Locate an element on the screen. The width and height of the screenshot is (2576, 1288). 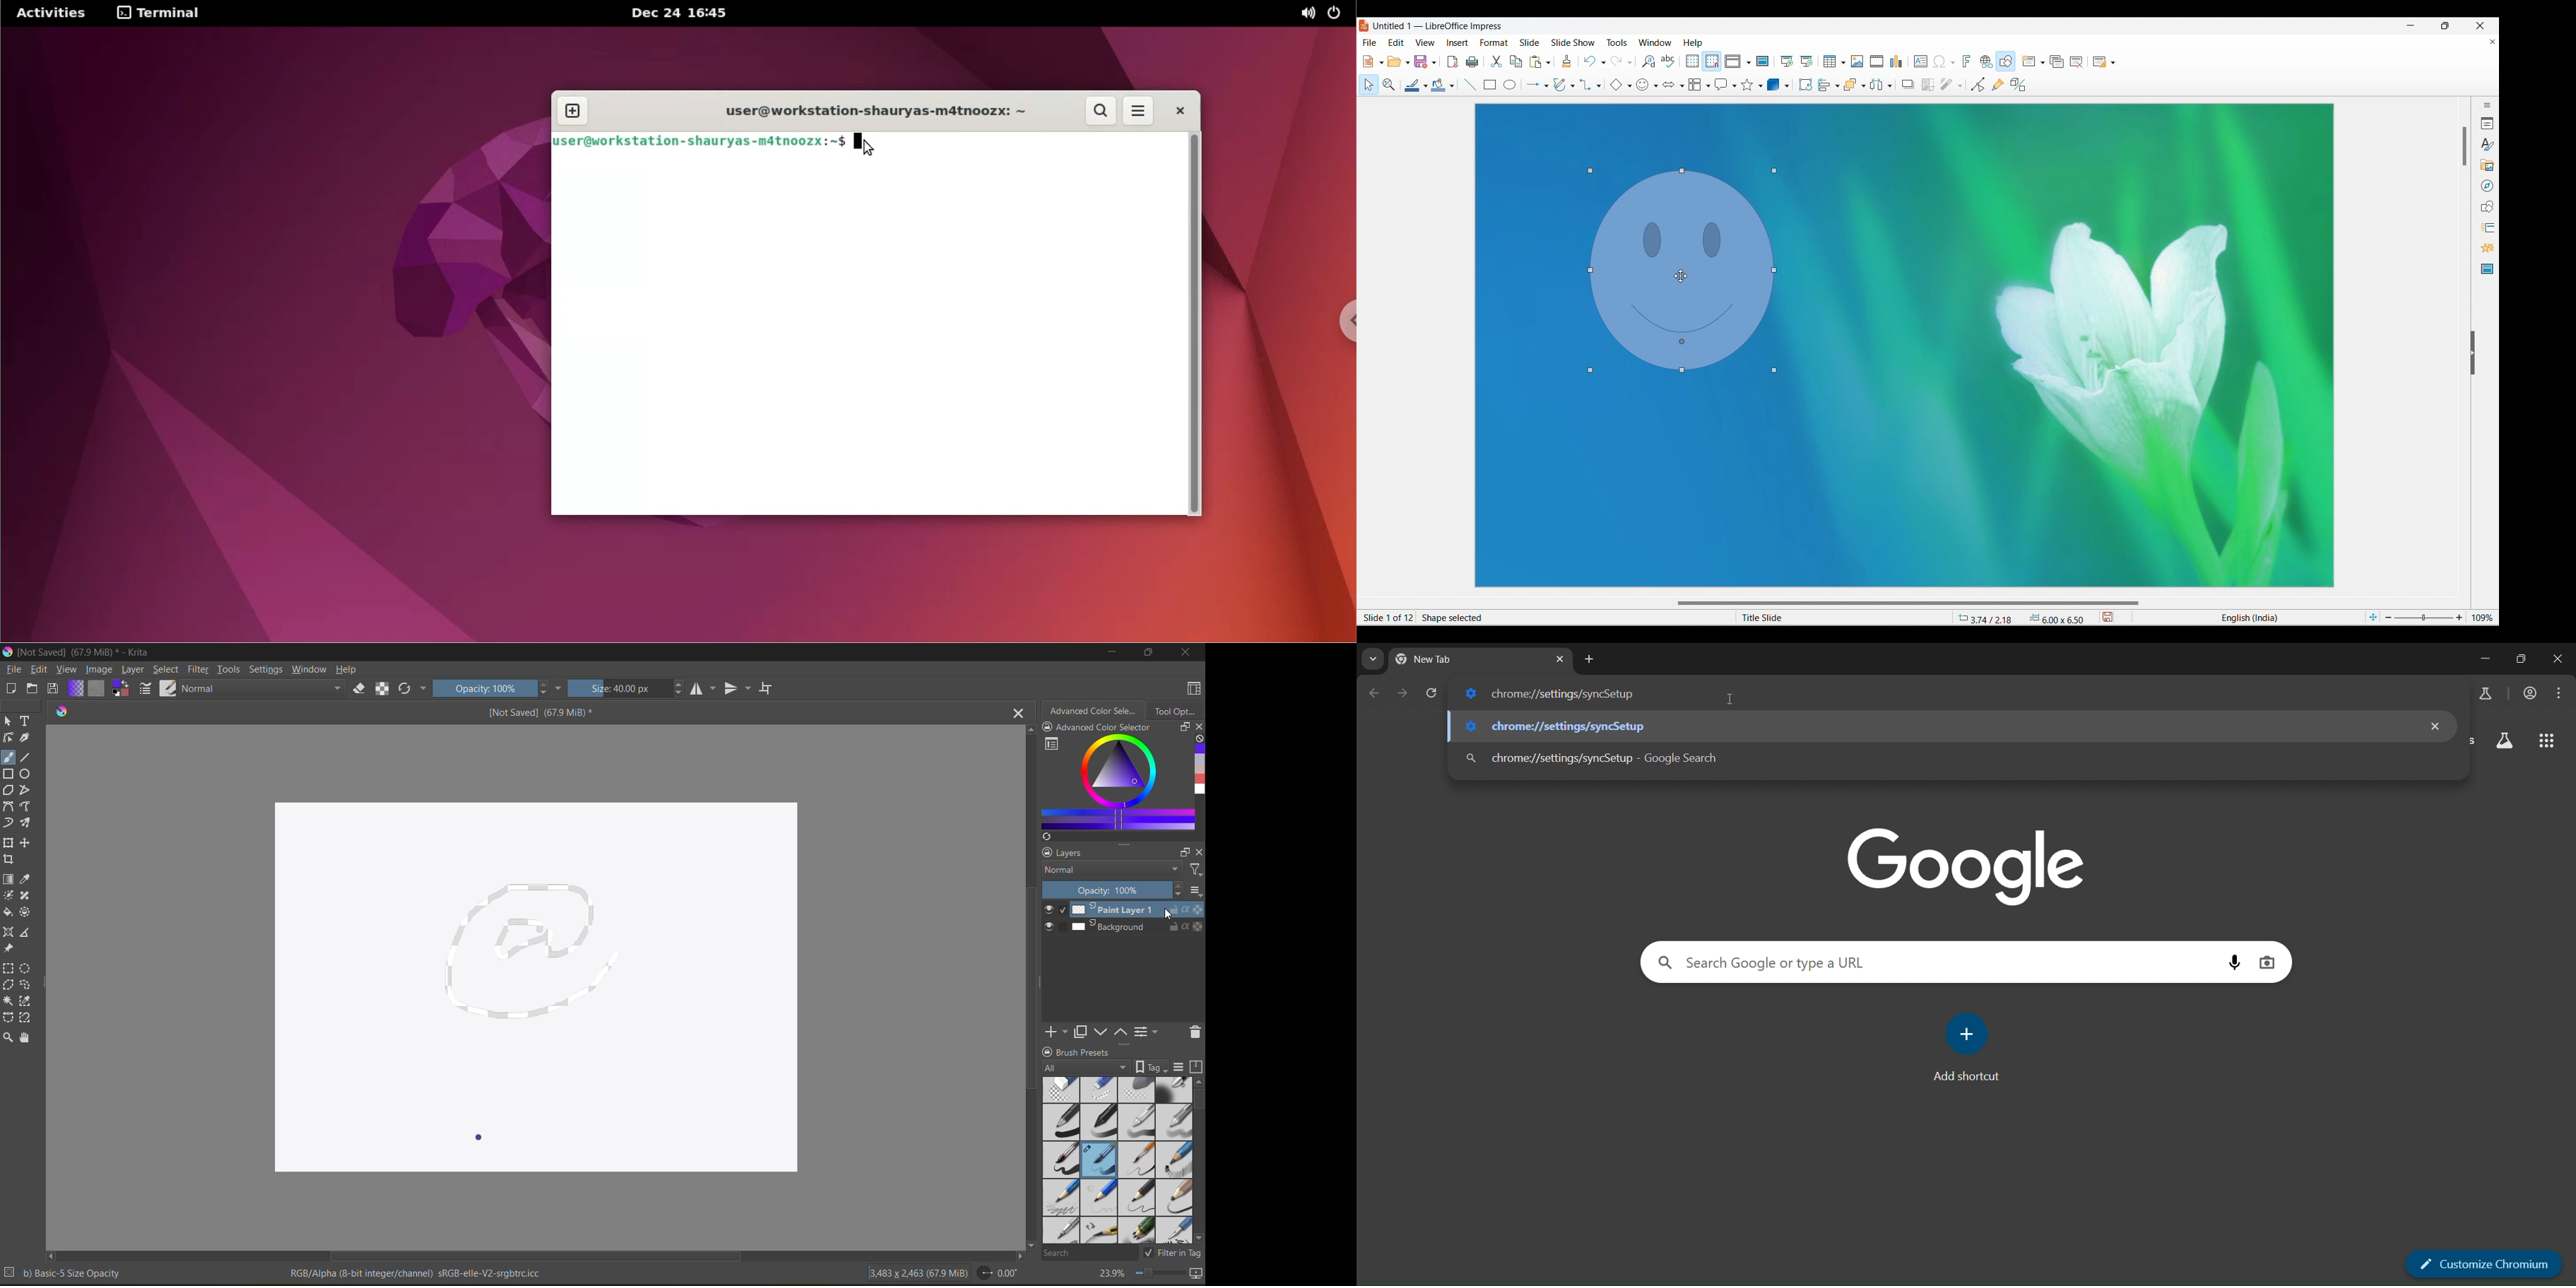
enclose and fill is located at coordinates (26, 913).